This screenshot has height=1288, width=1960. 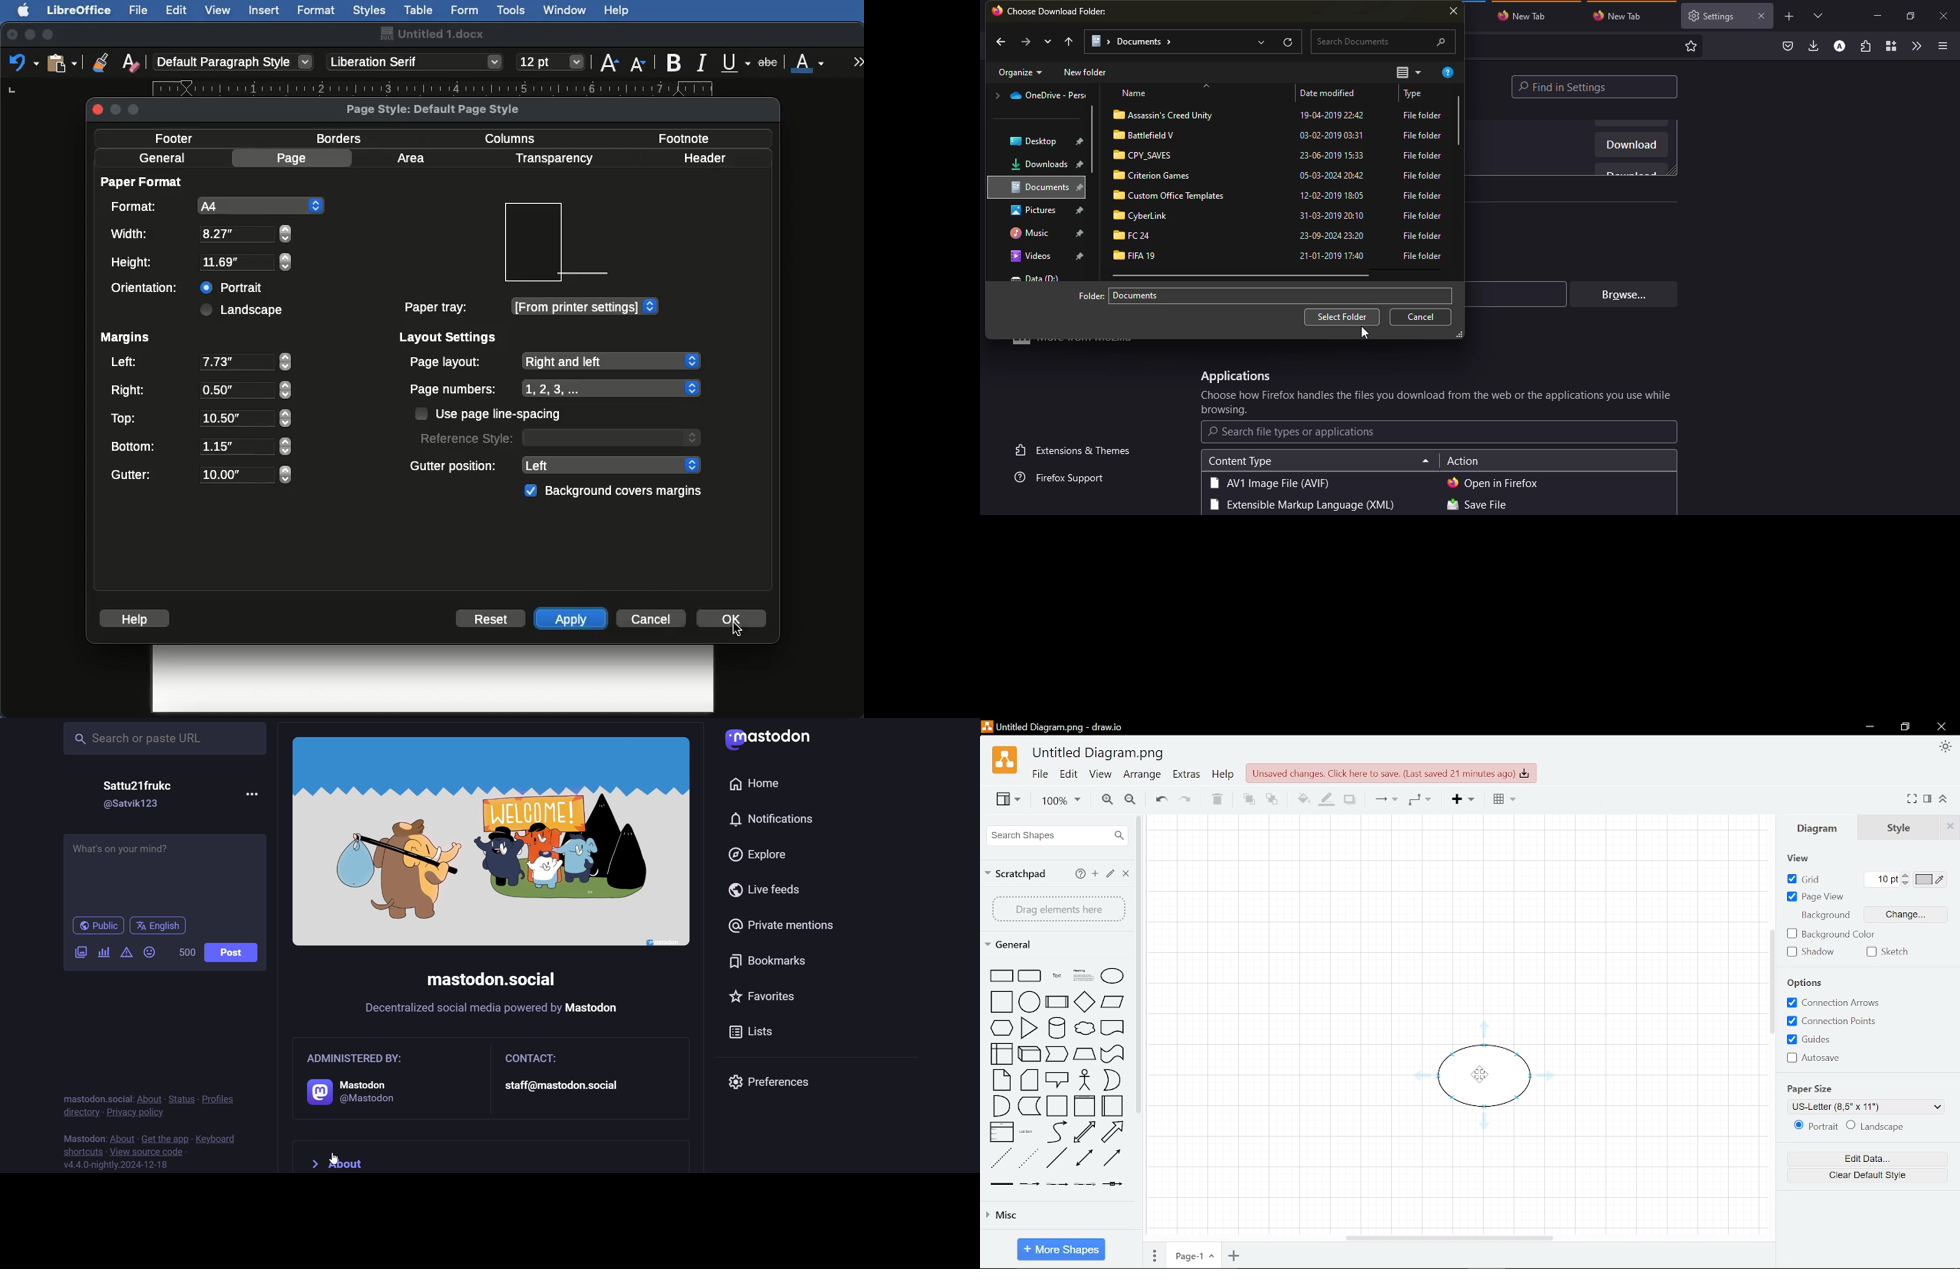 What do you see at coordinates (1913, 798) in the screenshot?
I see `Fullscreen` at bounding box center [1913, 798].